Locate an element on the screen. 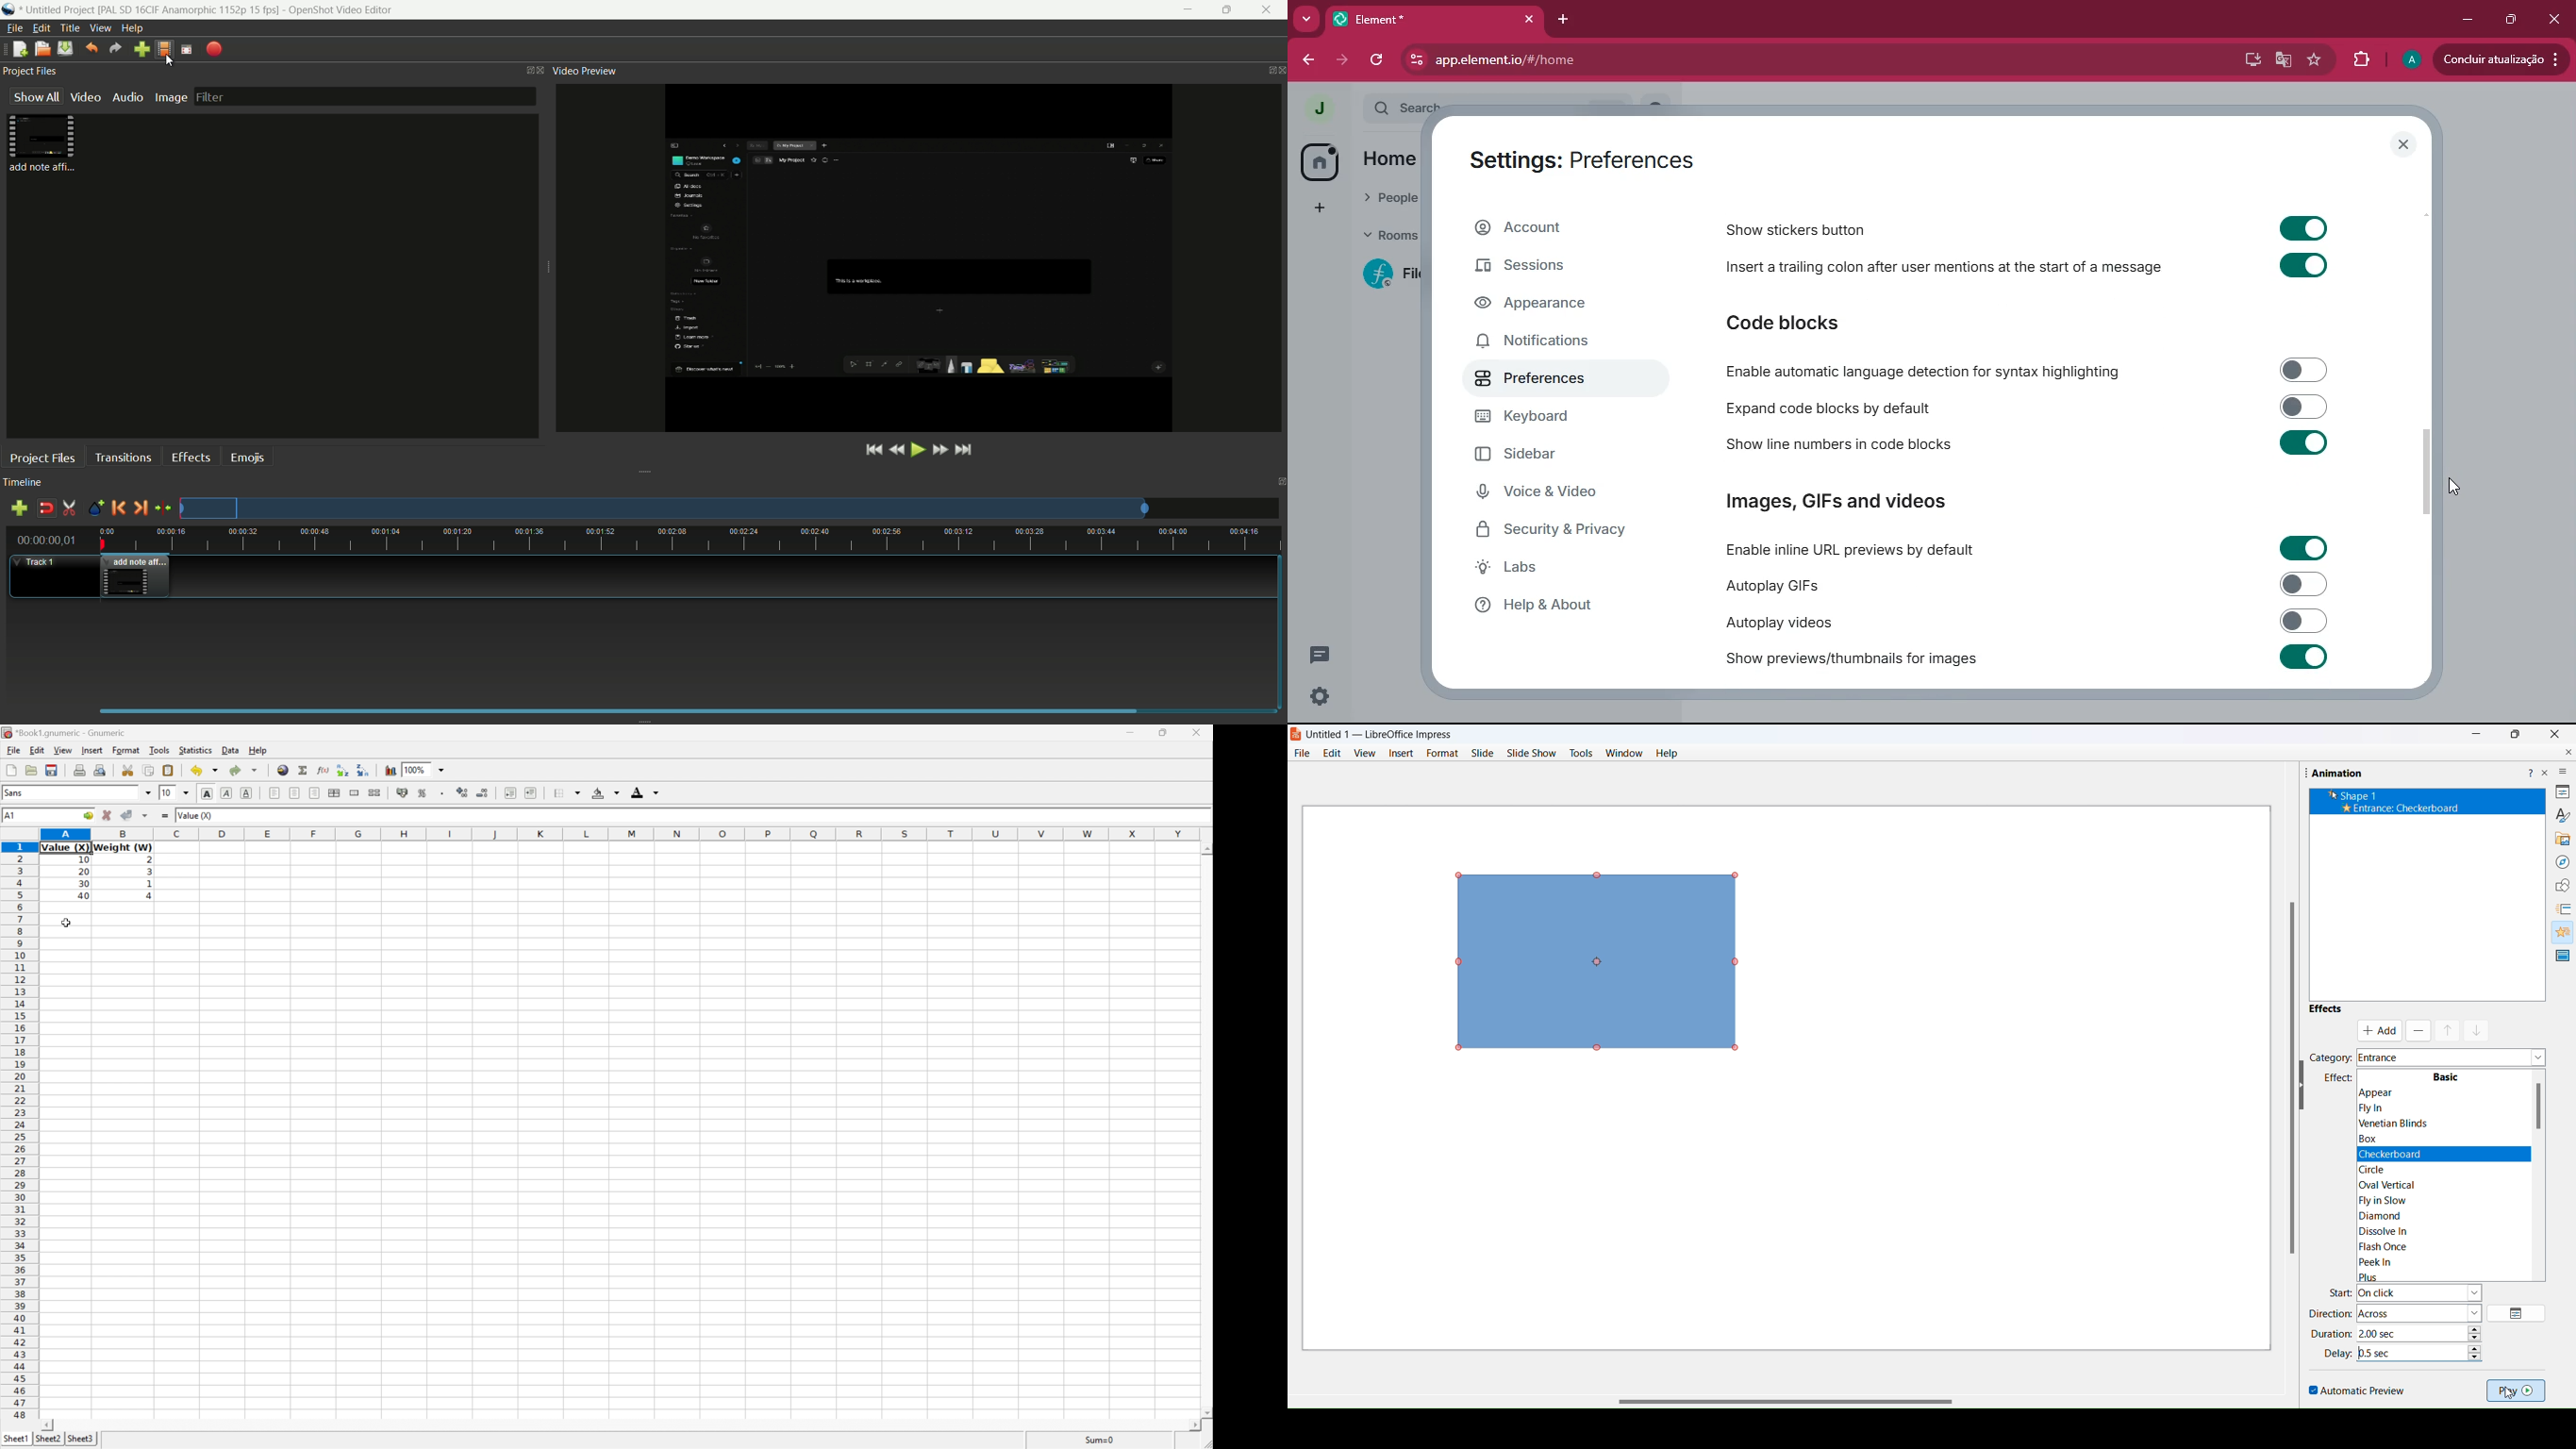 Image resolution: width=2576 pixels, height=1456 pixels. Underline is located at coordinates (248, 794).